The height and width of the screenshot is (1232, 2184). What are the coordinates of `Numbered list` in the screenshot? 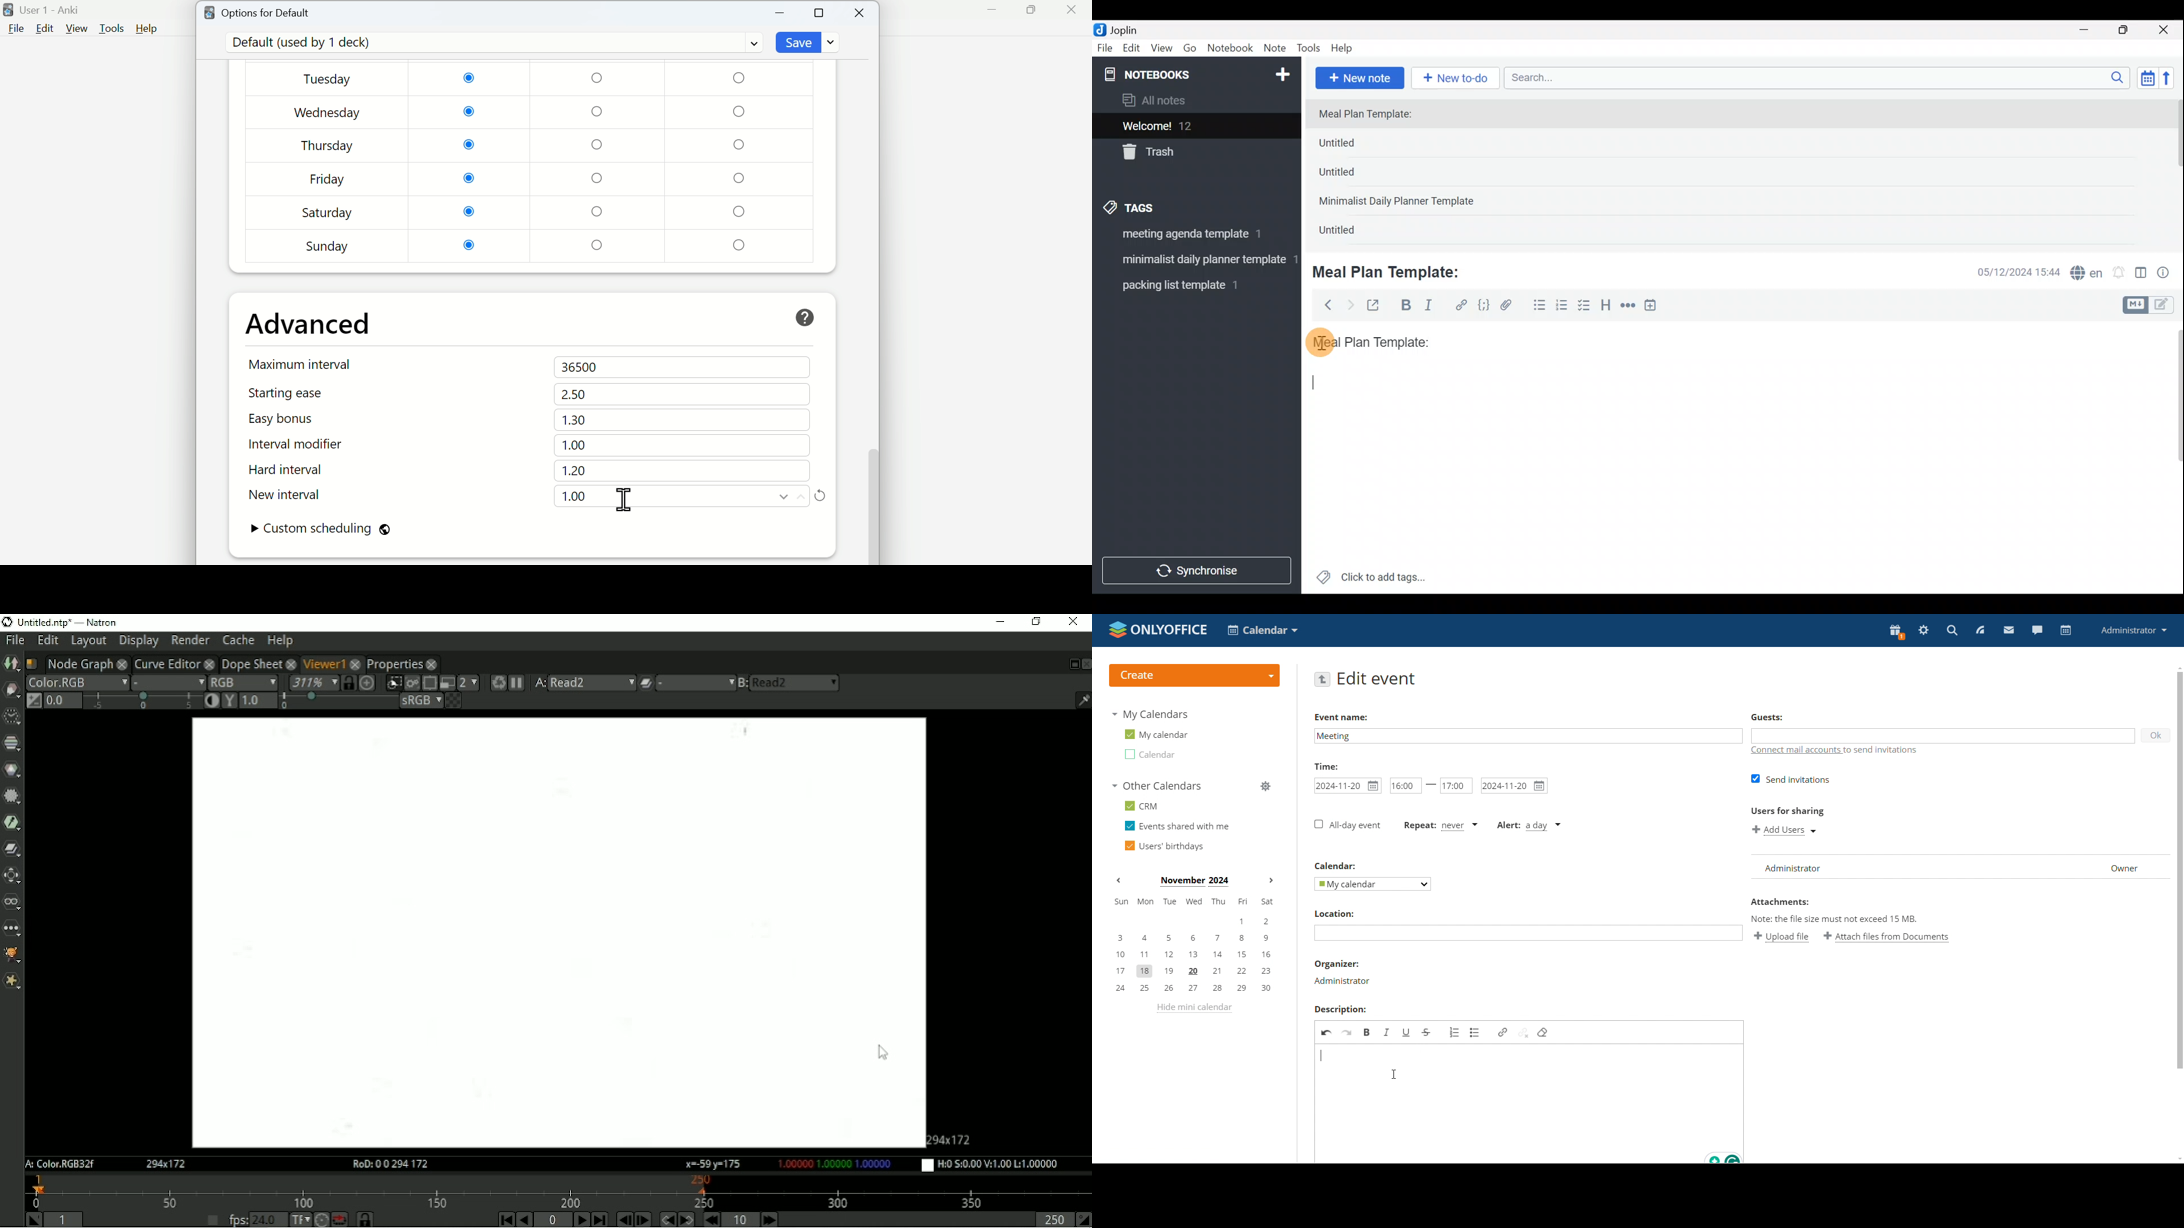 It's located at (1562, 308).